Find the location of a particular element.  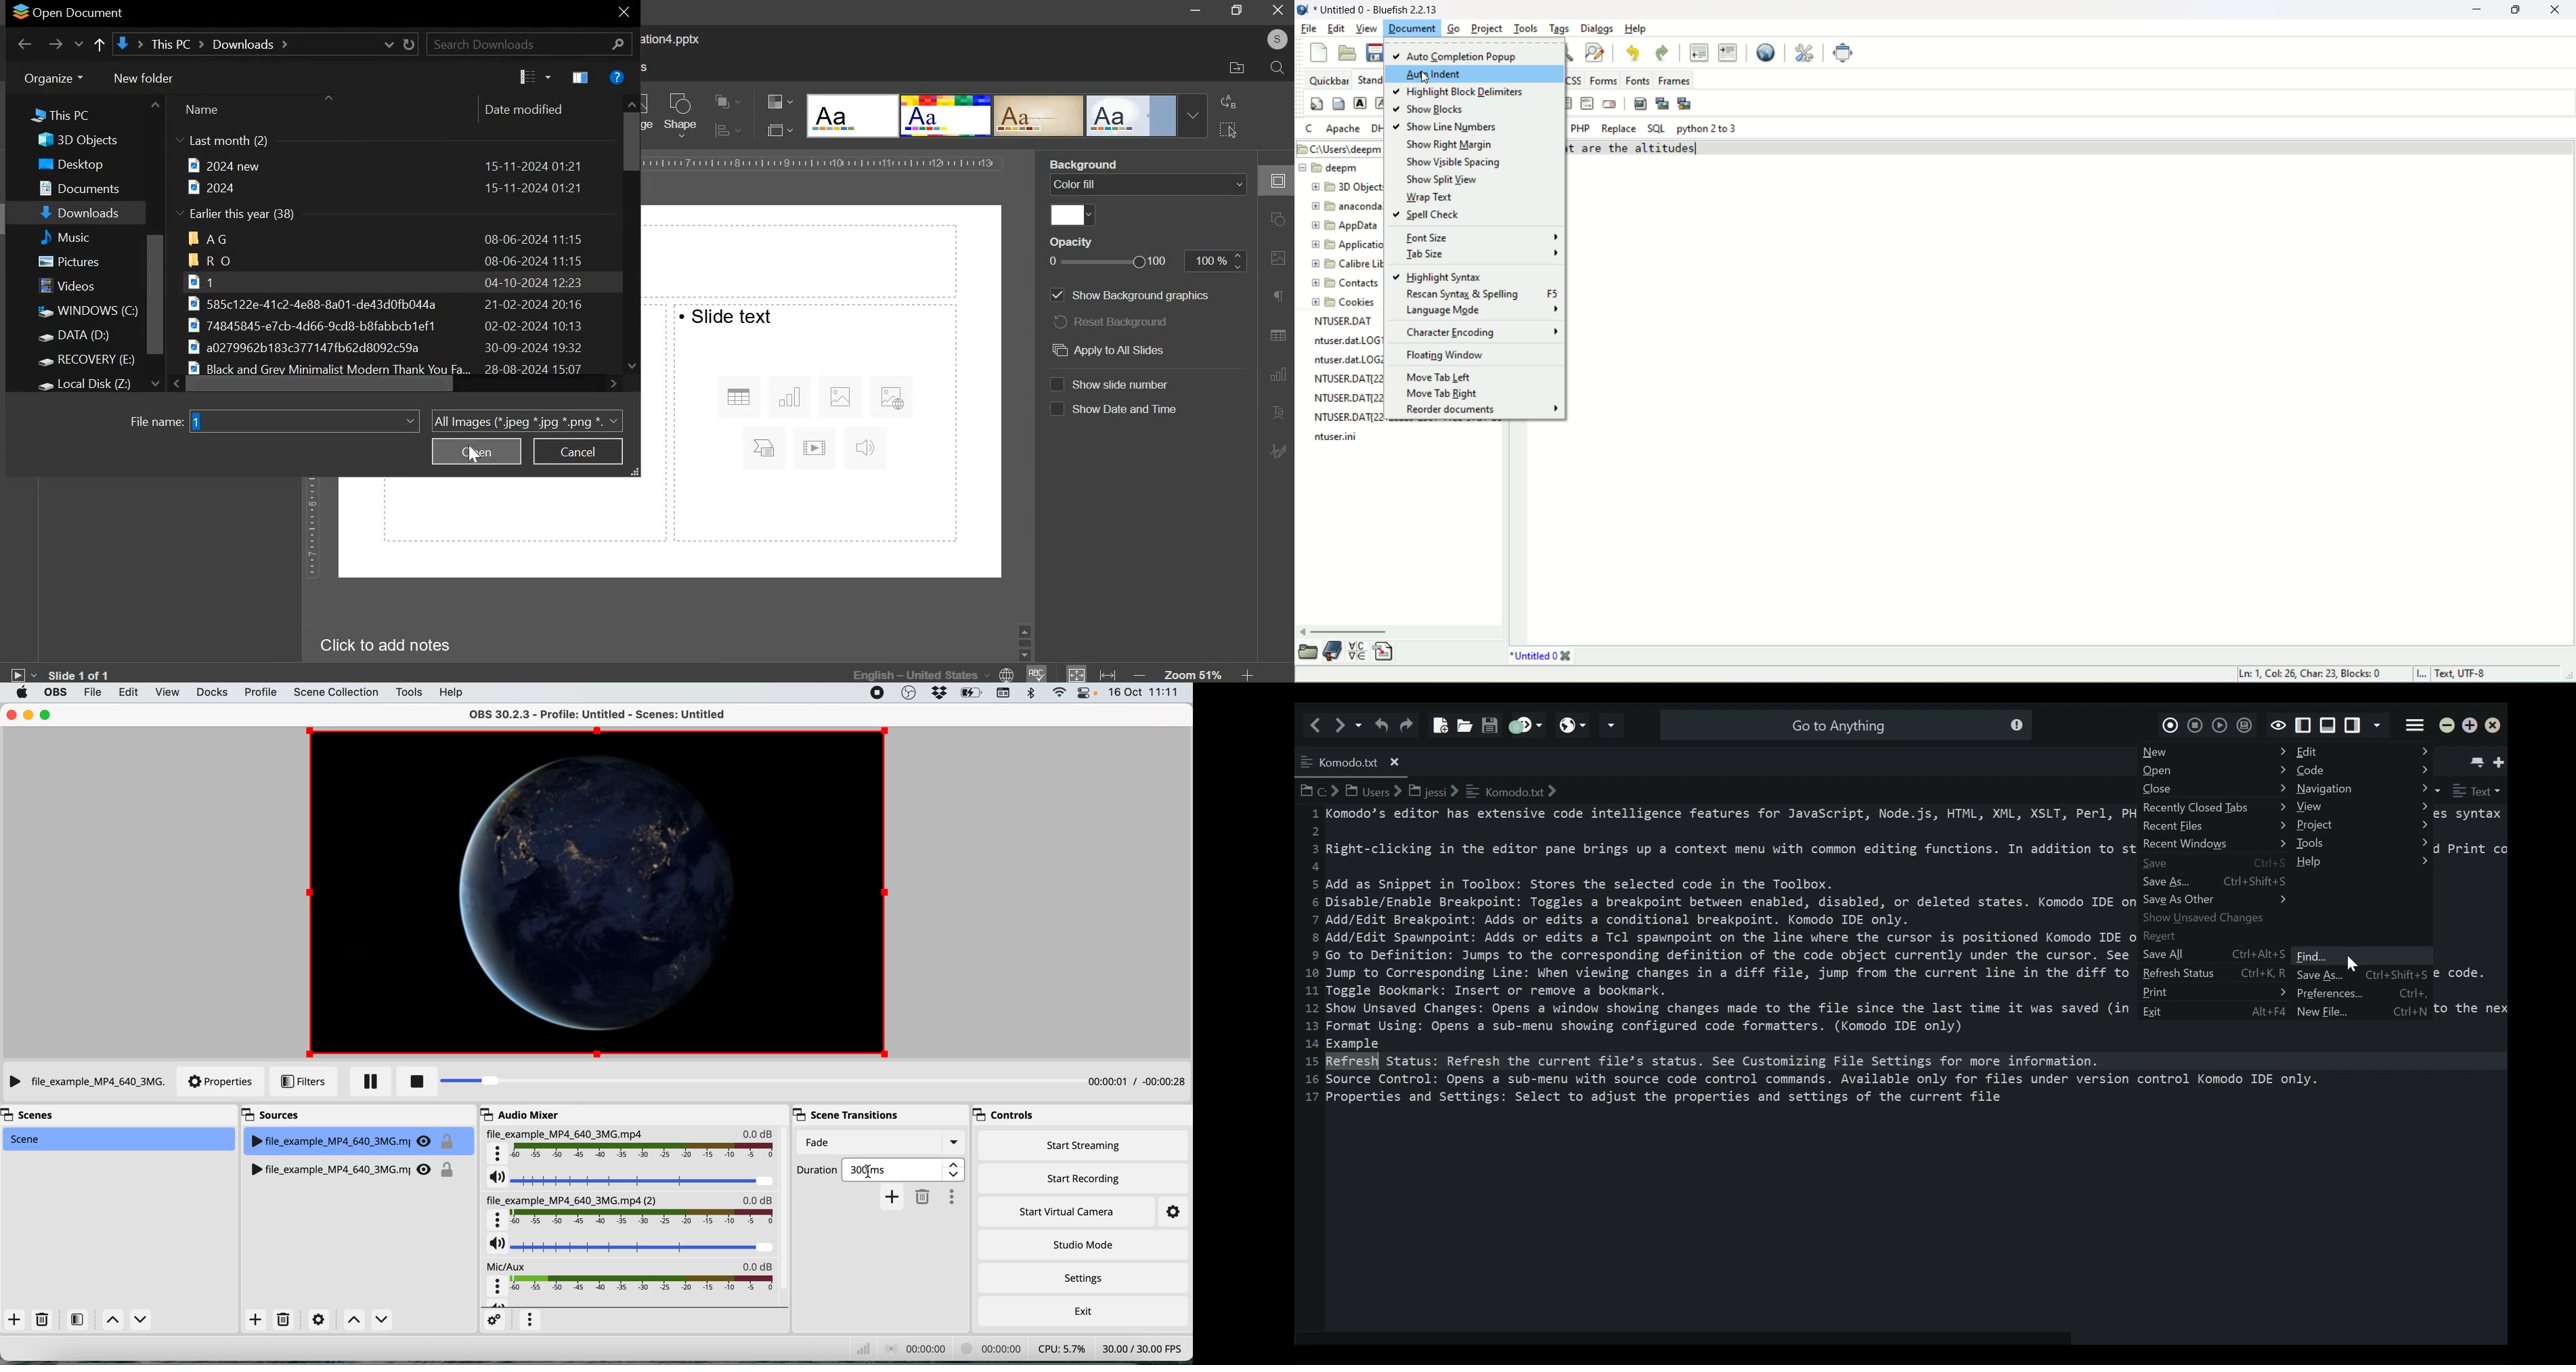

filters is located at coordinates (305, 1084).